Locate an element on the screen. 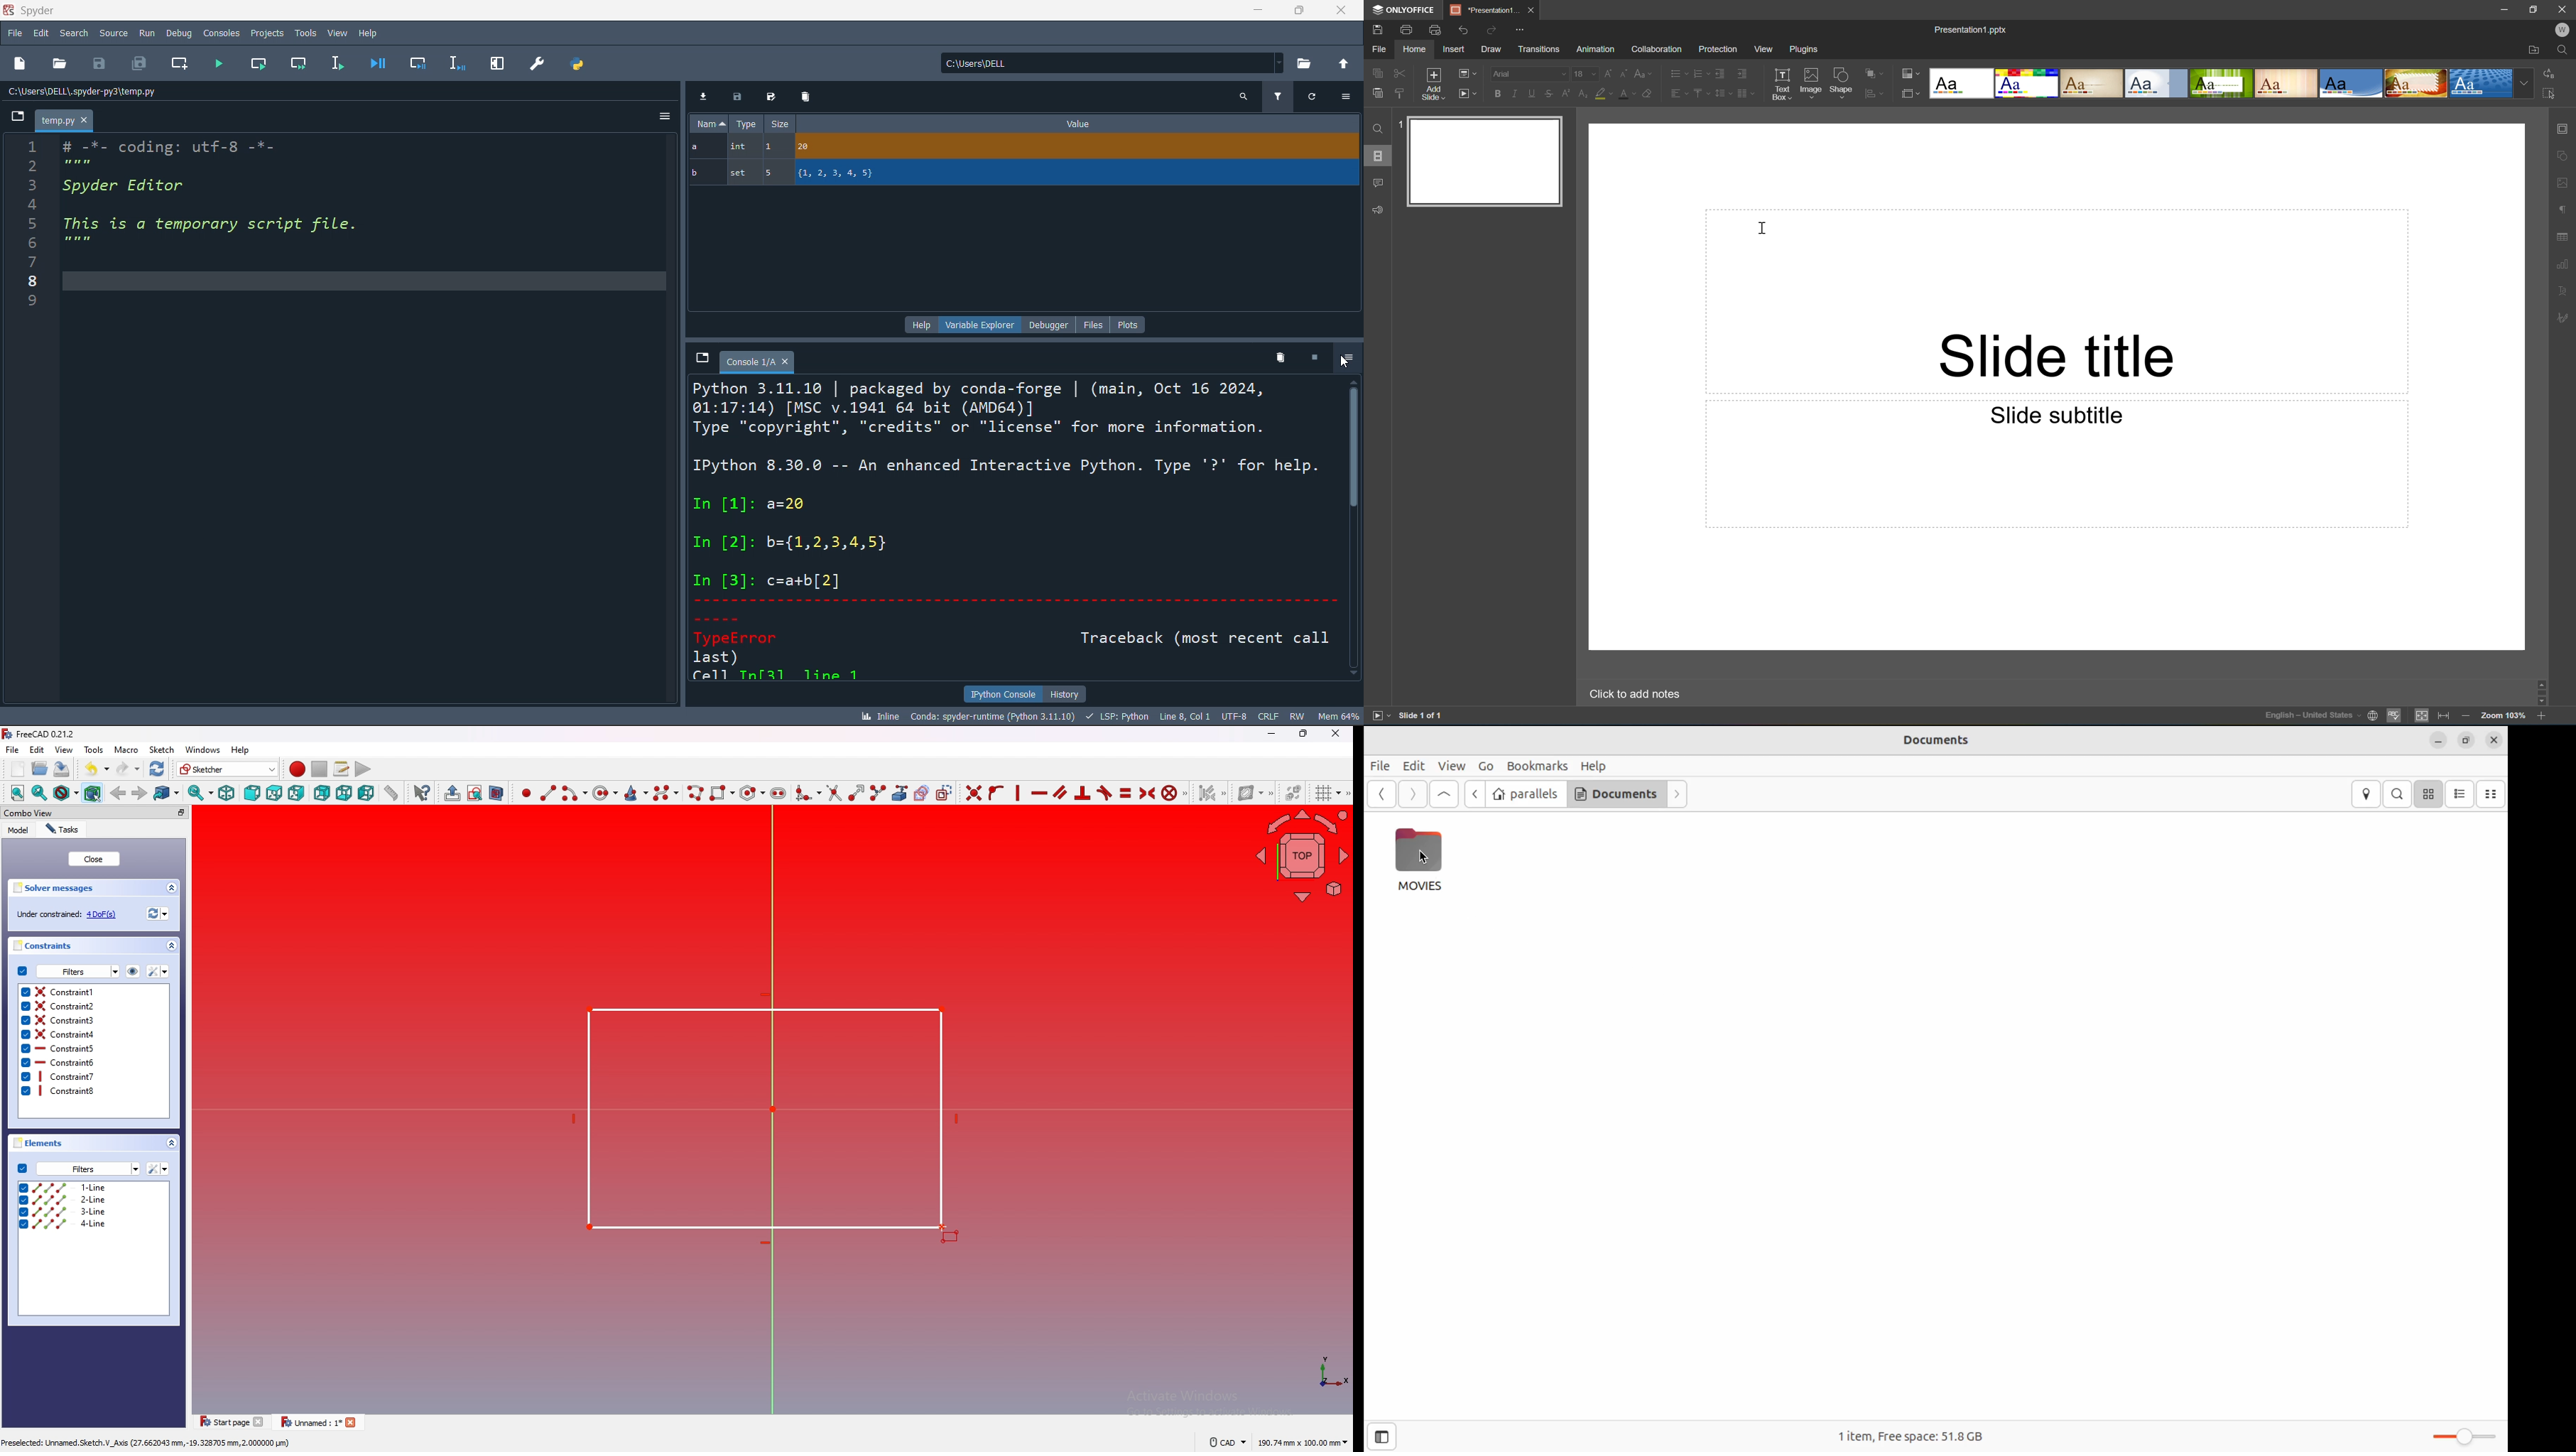  create external geometry is located at coordinates (900, 793).